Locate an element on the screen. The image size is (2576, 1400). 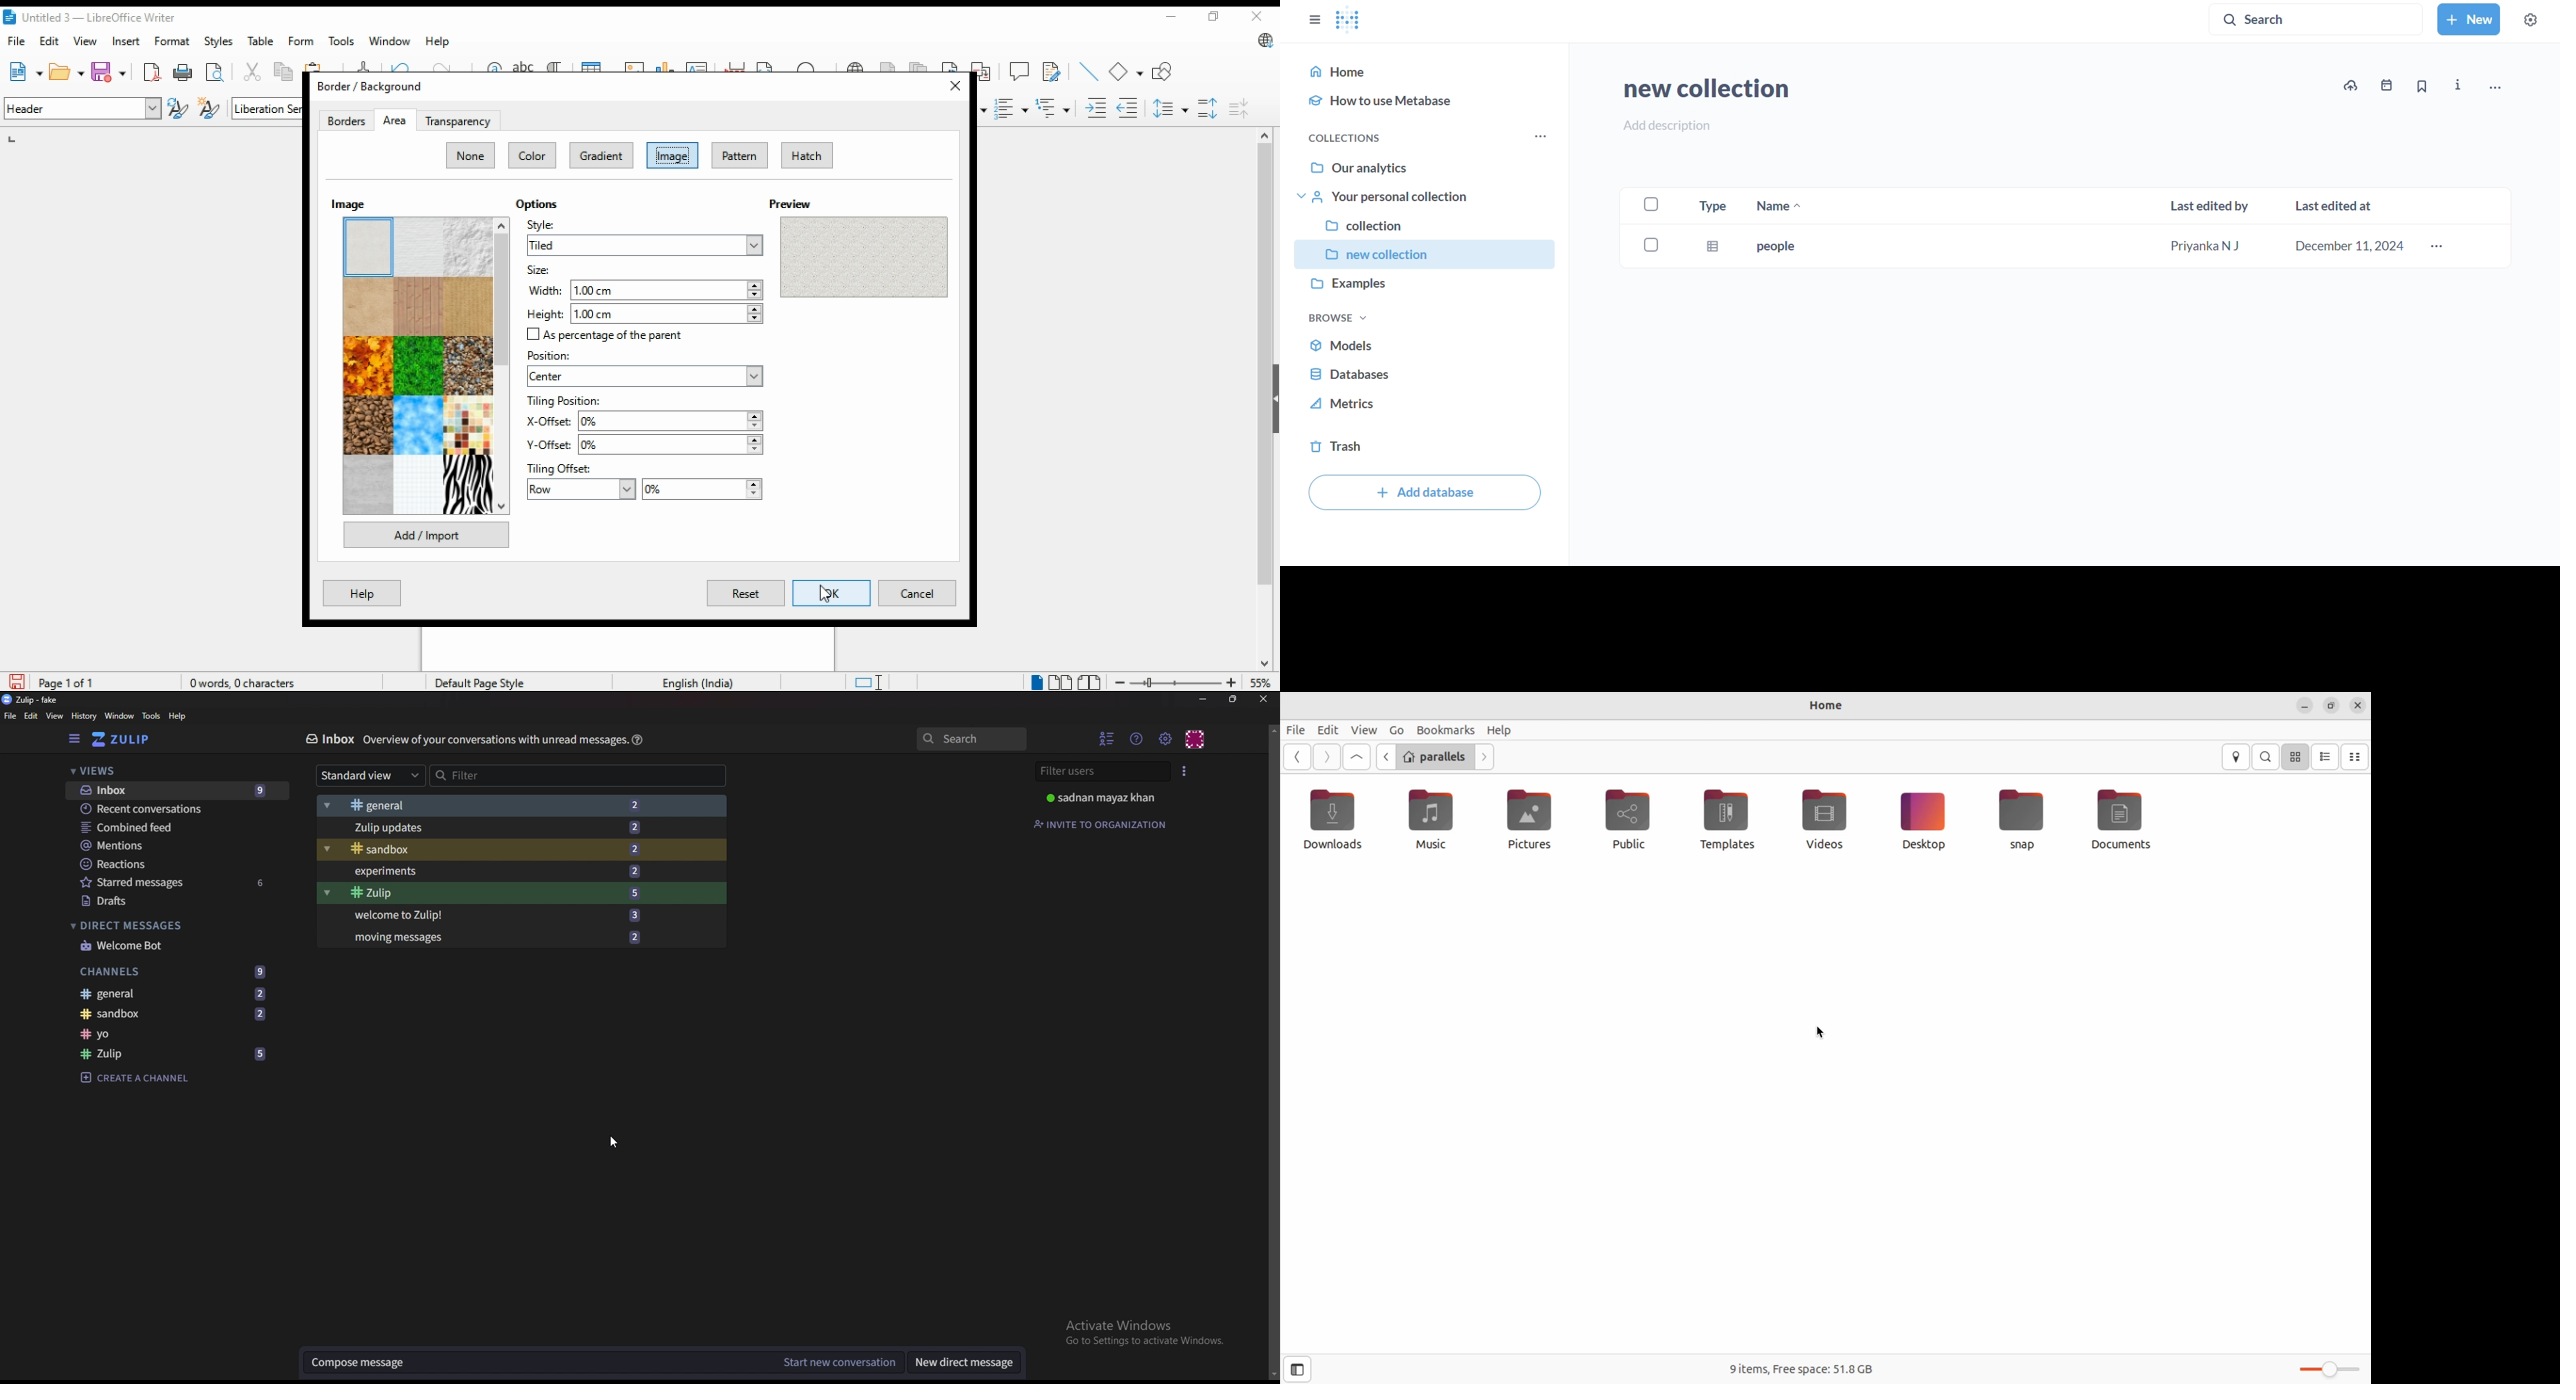
starred messages is located at coordinates (170, 883).